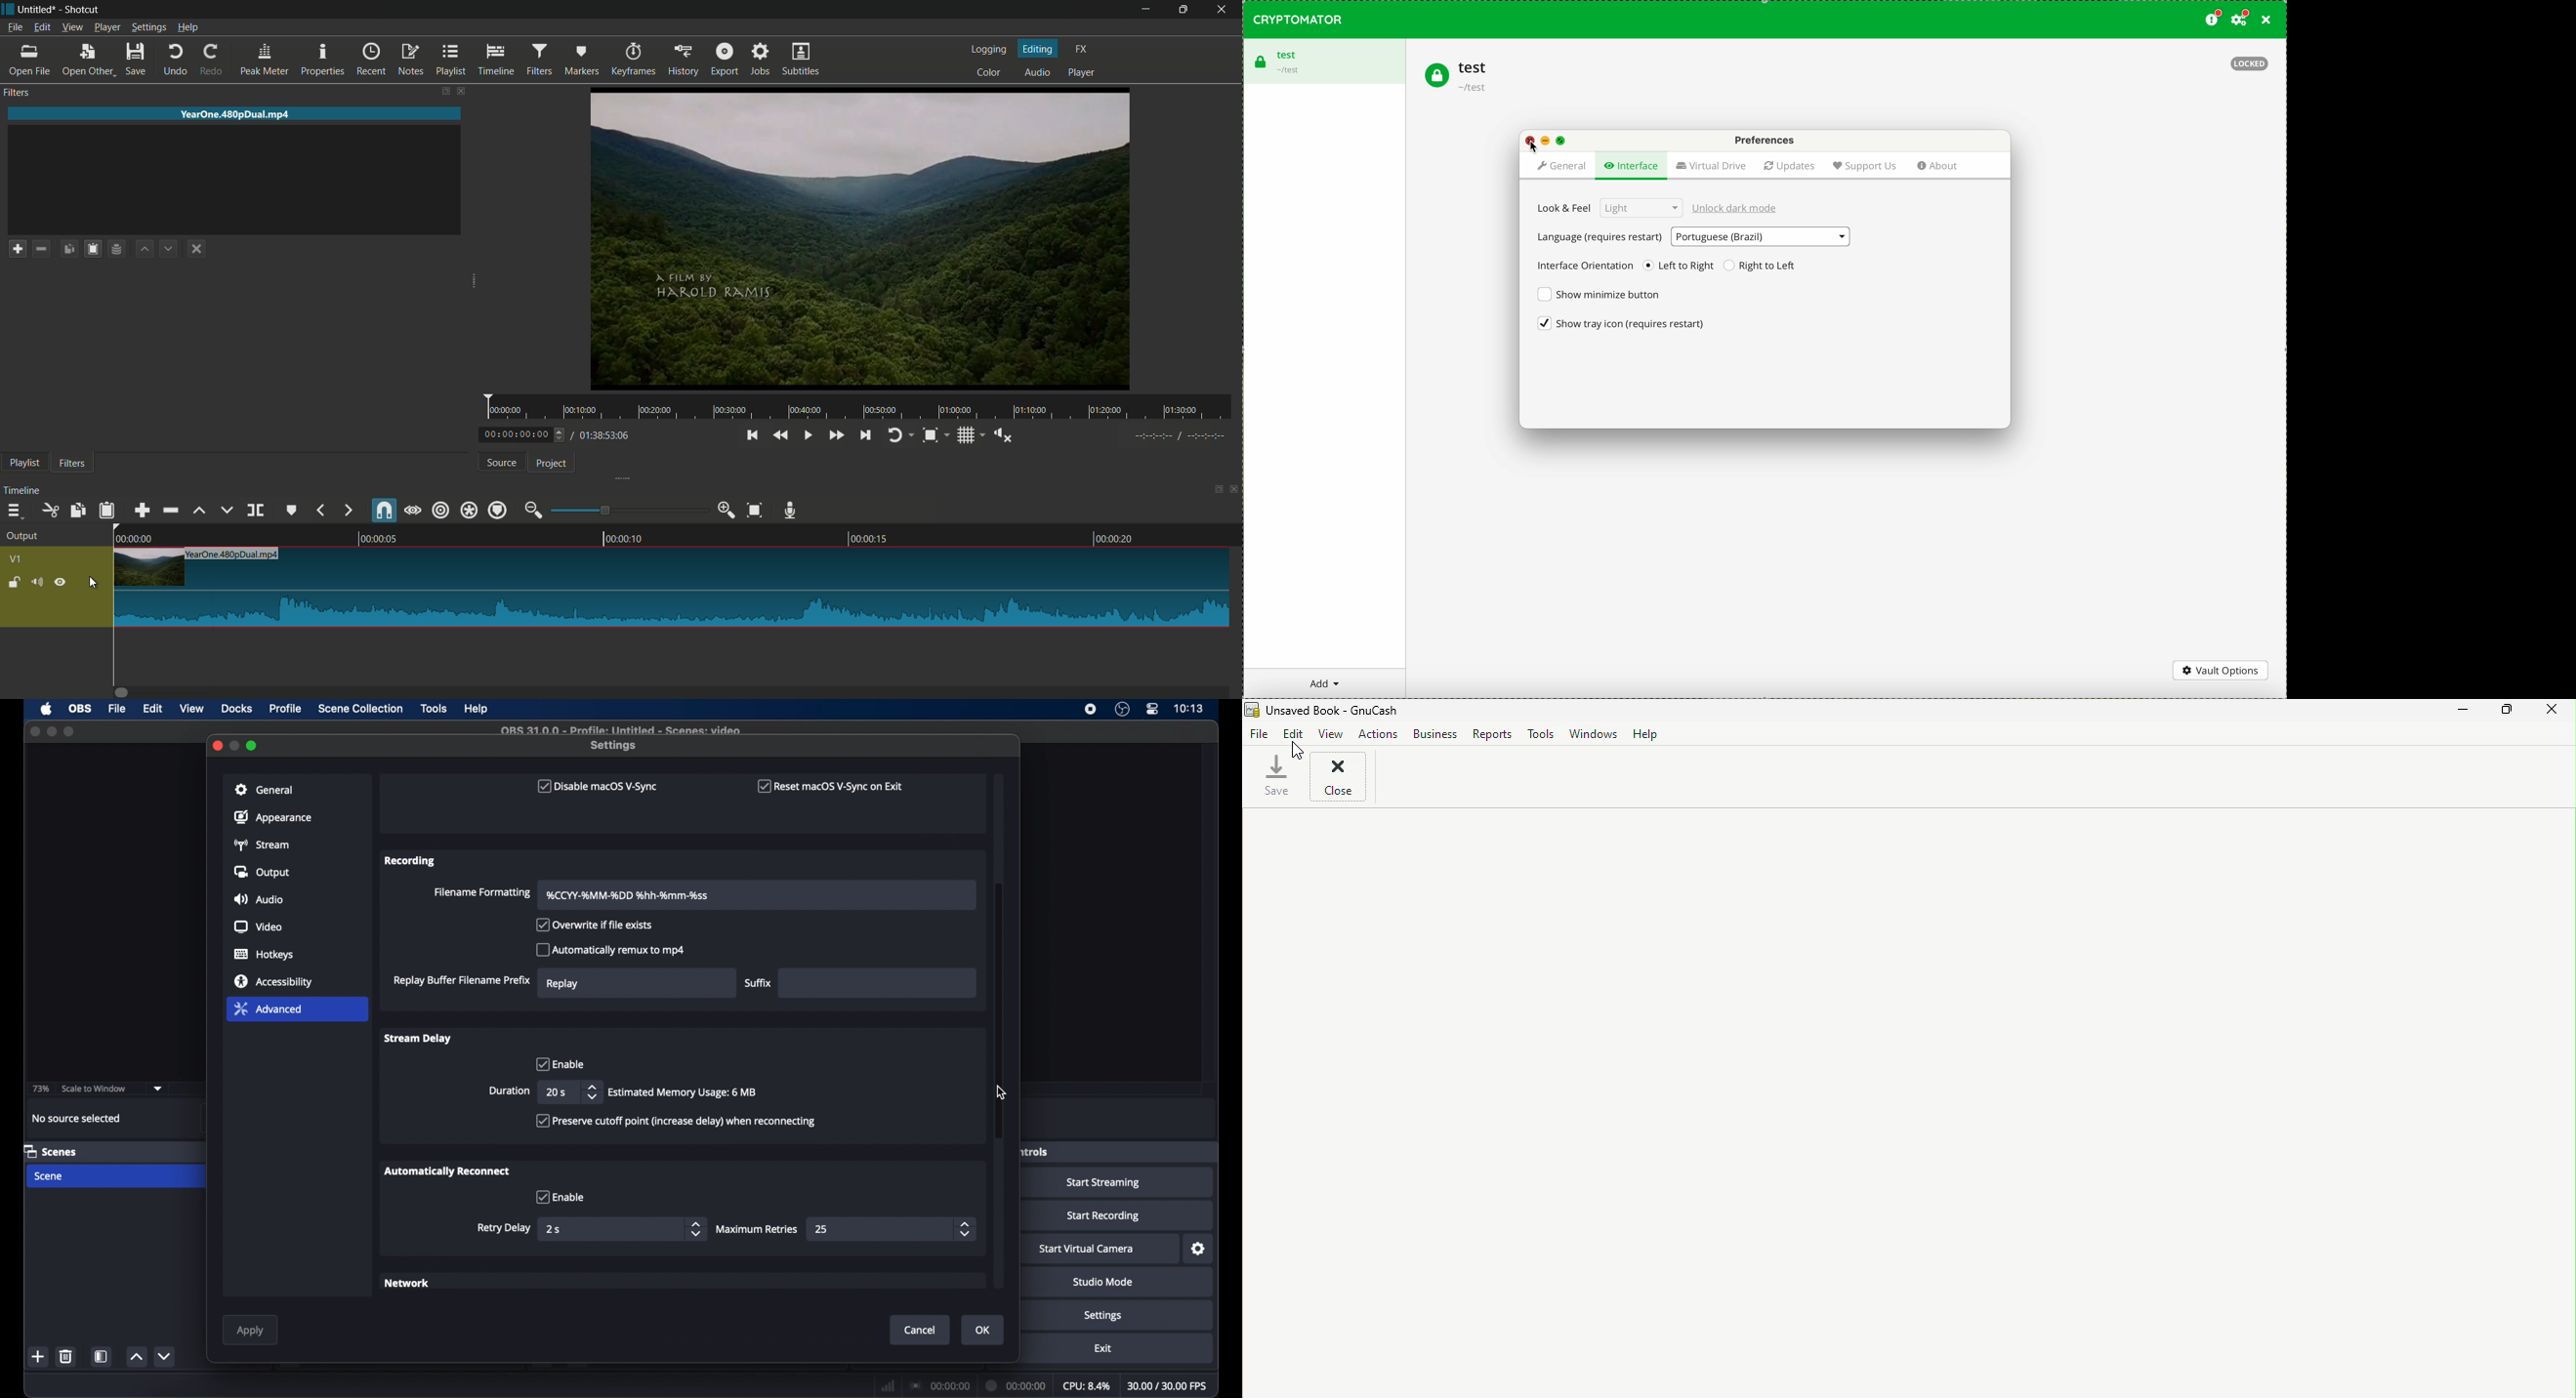  What do you see at coordinates (1083, 49) in the screenshot?
I see `fx` at bounding box center [1083, 49].